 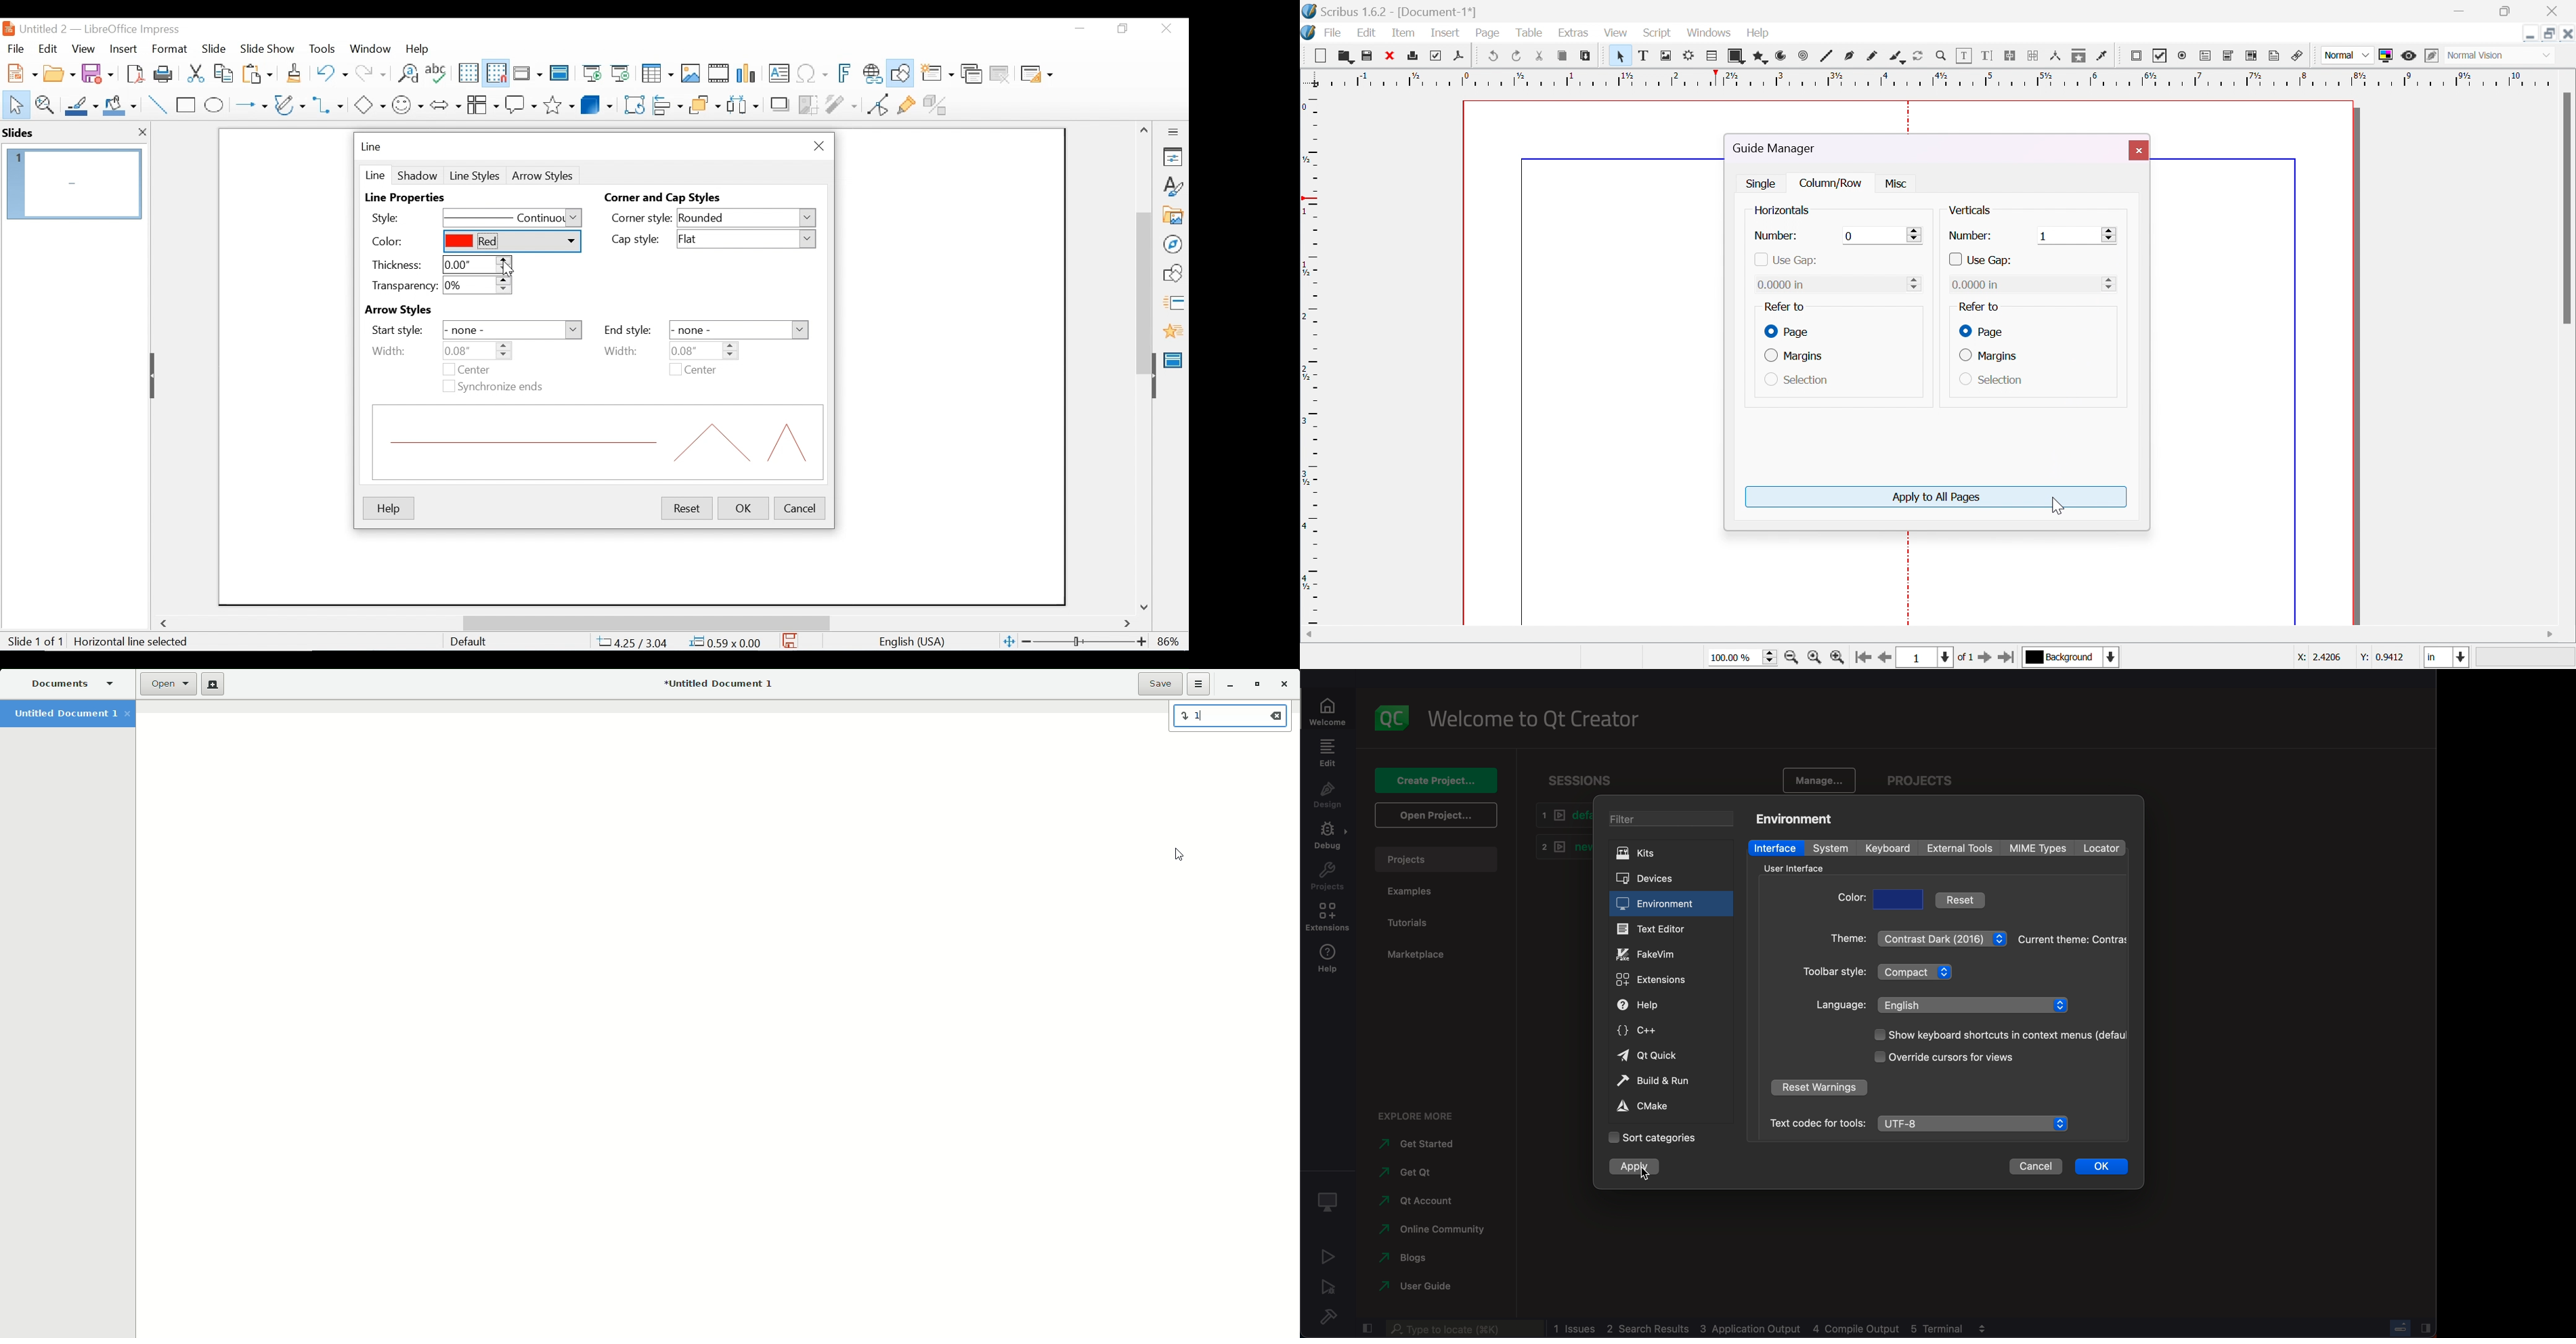 I want to click on Icon, so click(x=1309, y=33).